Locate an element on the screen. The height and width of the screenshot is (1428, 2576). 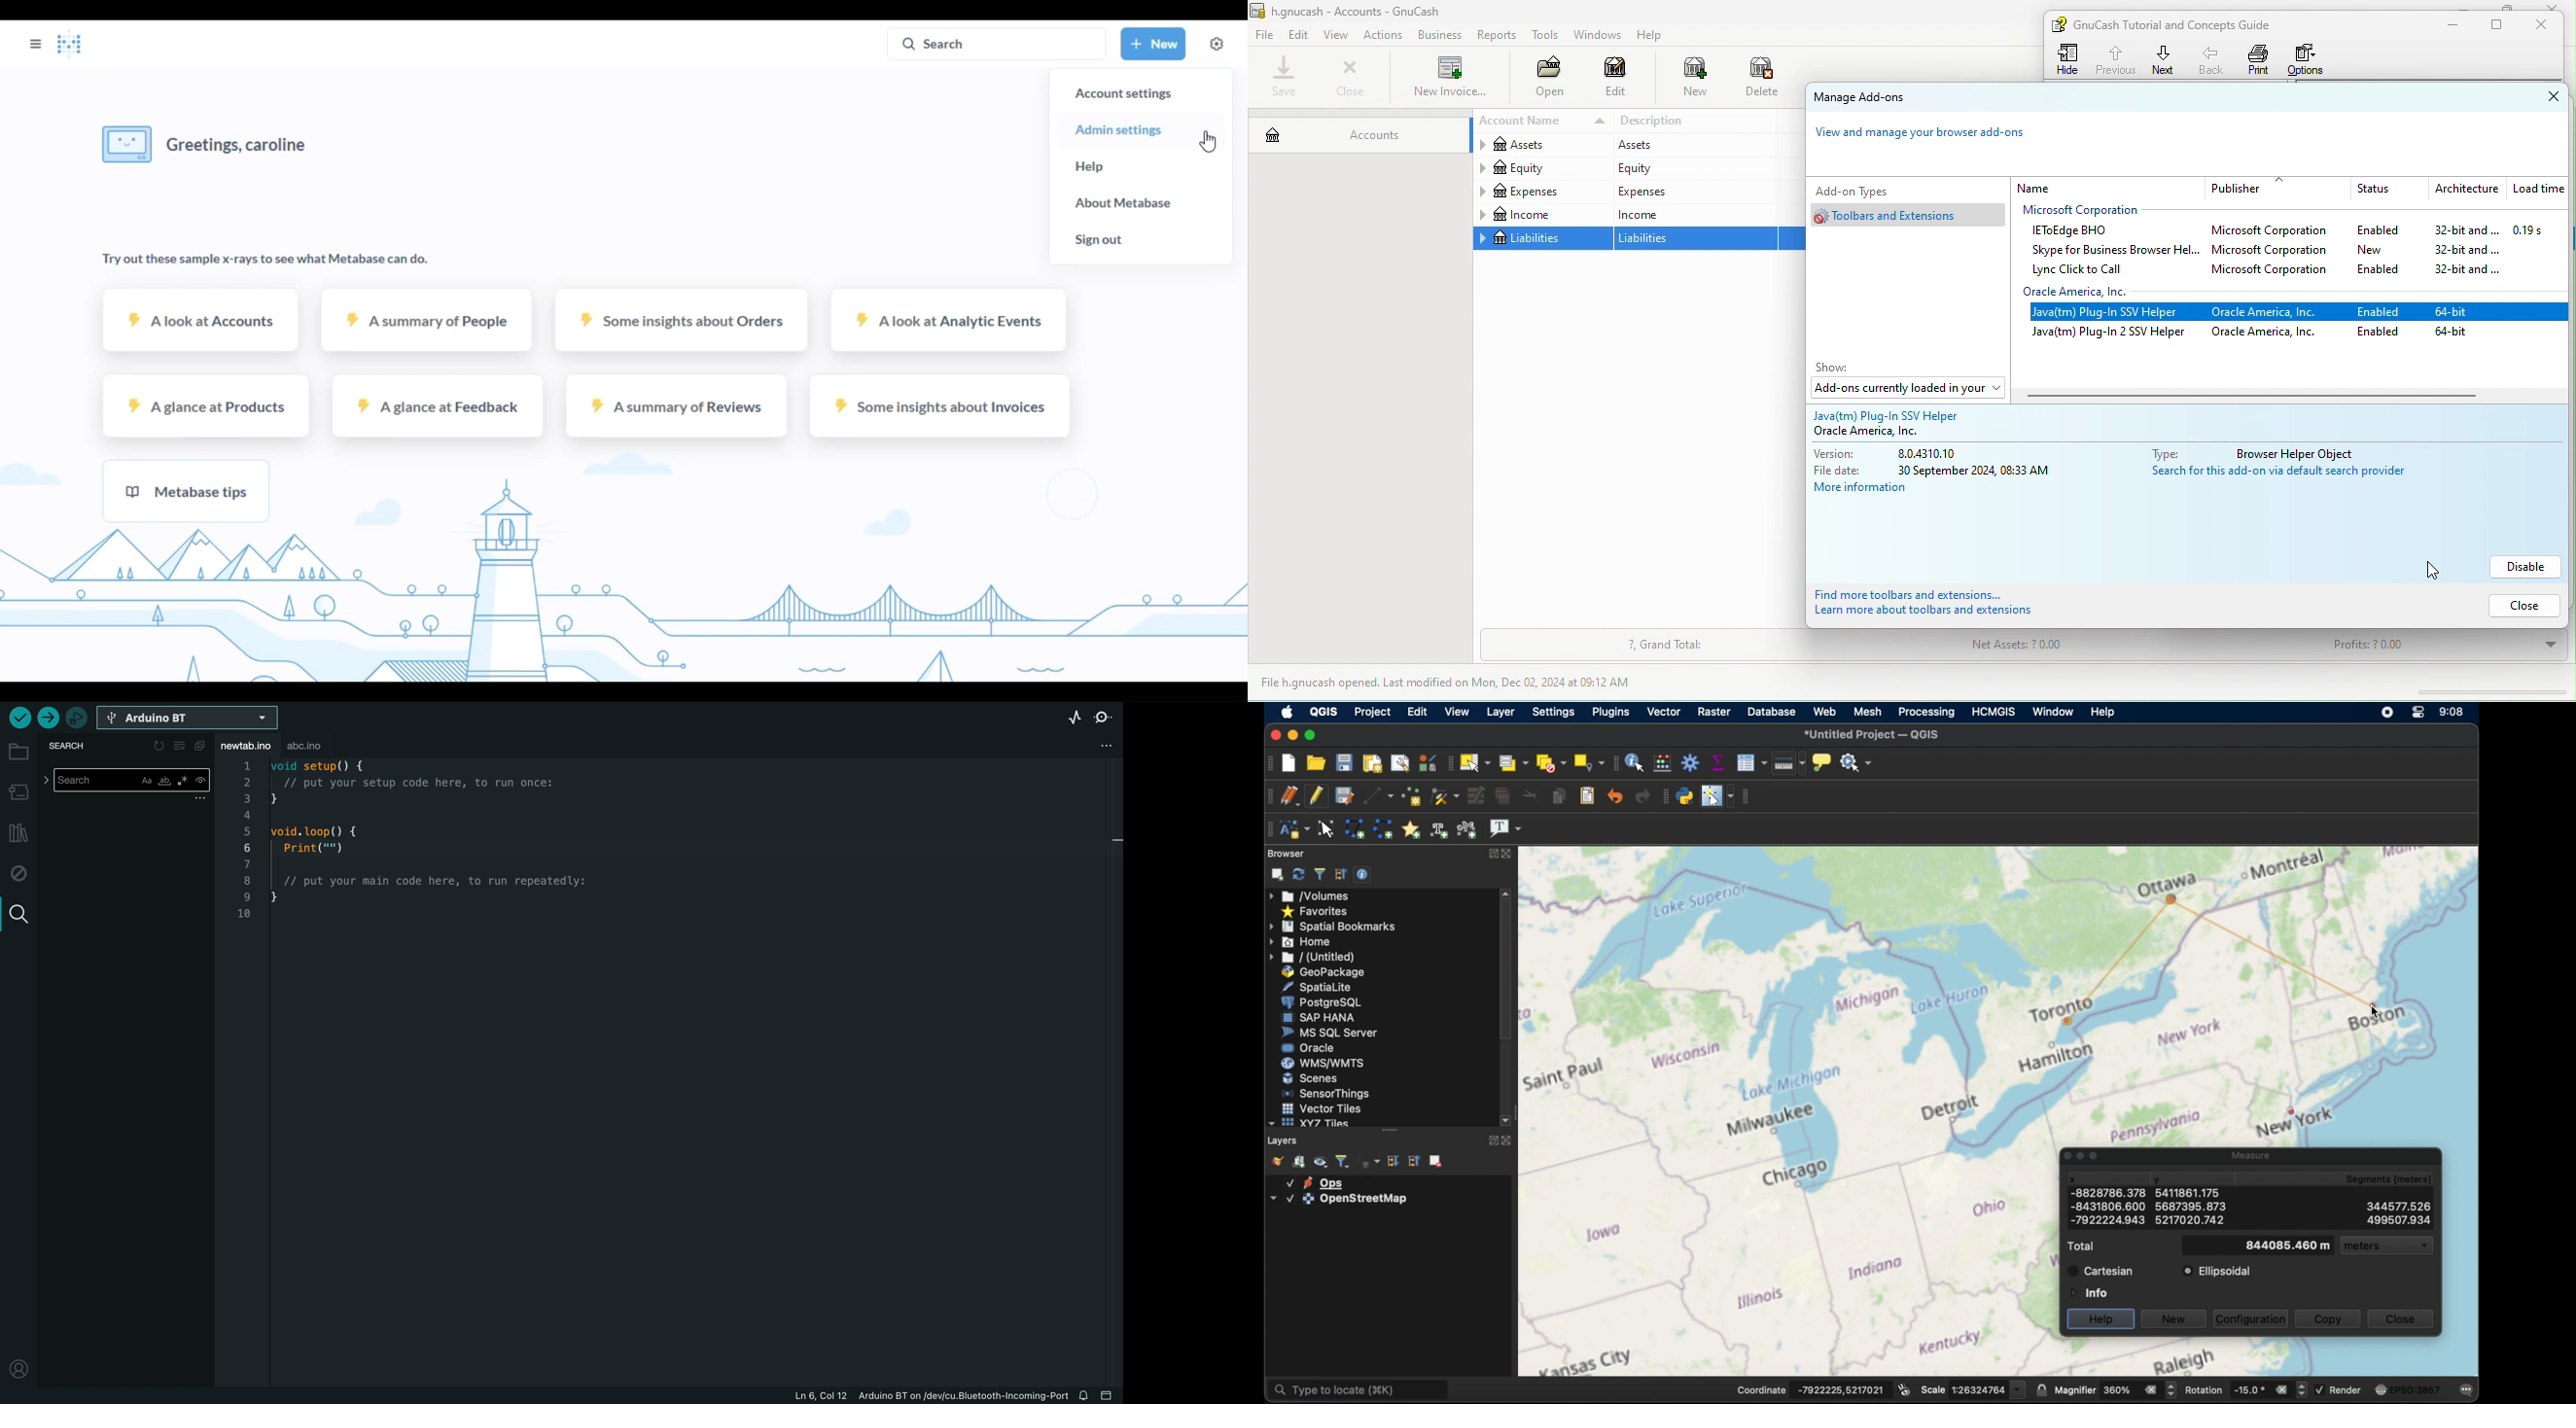
oracle america lnc is located at coordinates (2271, 313).